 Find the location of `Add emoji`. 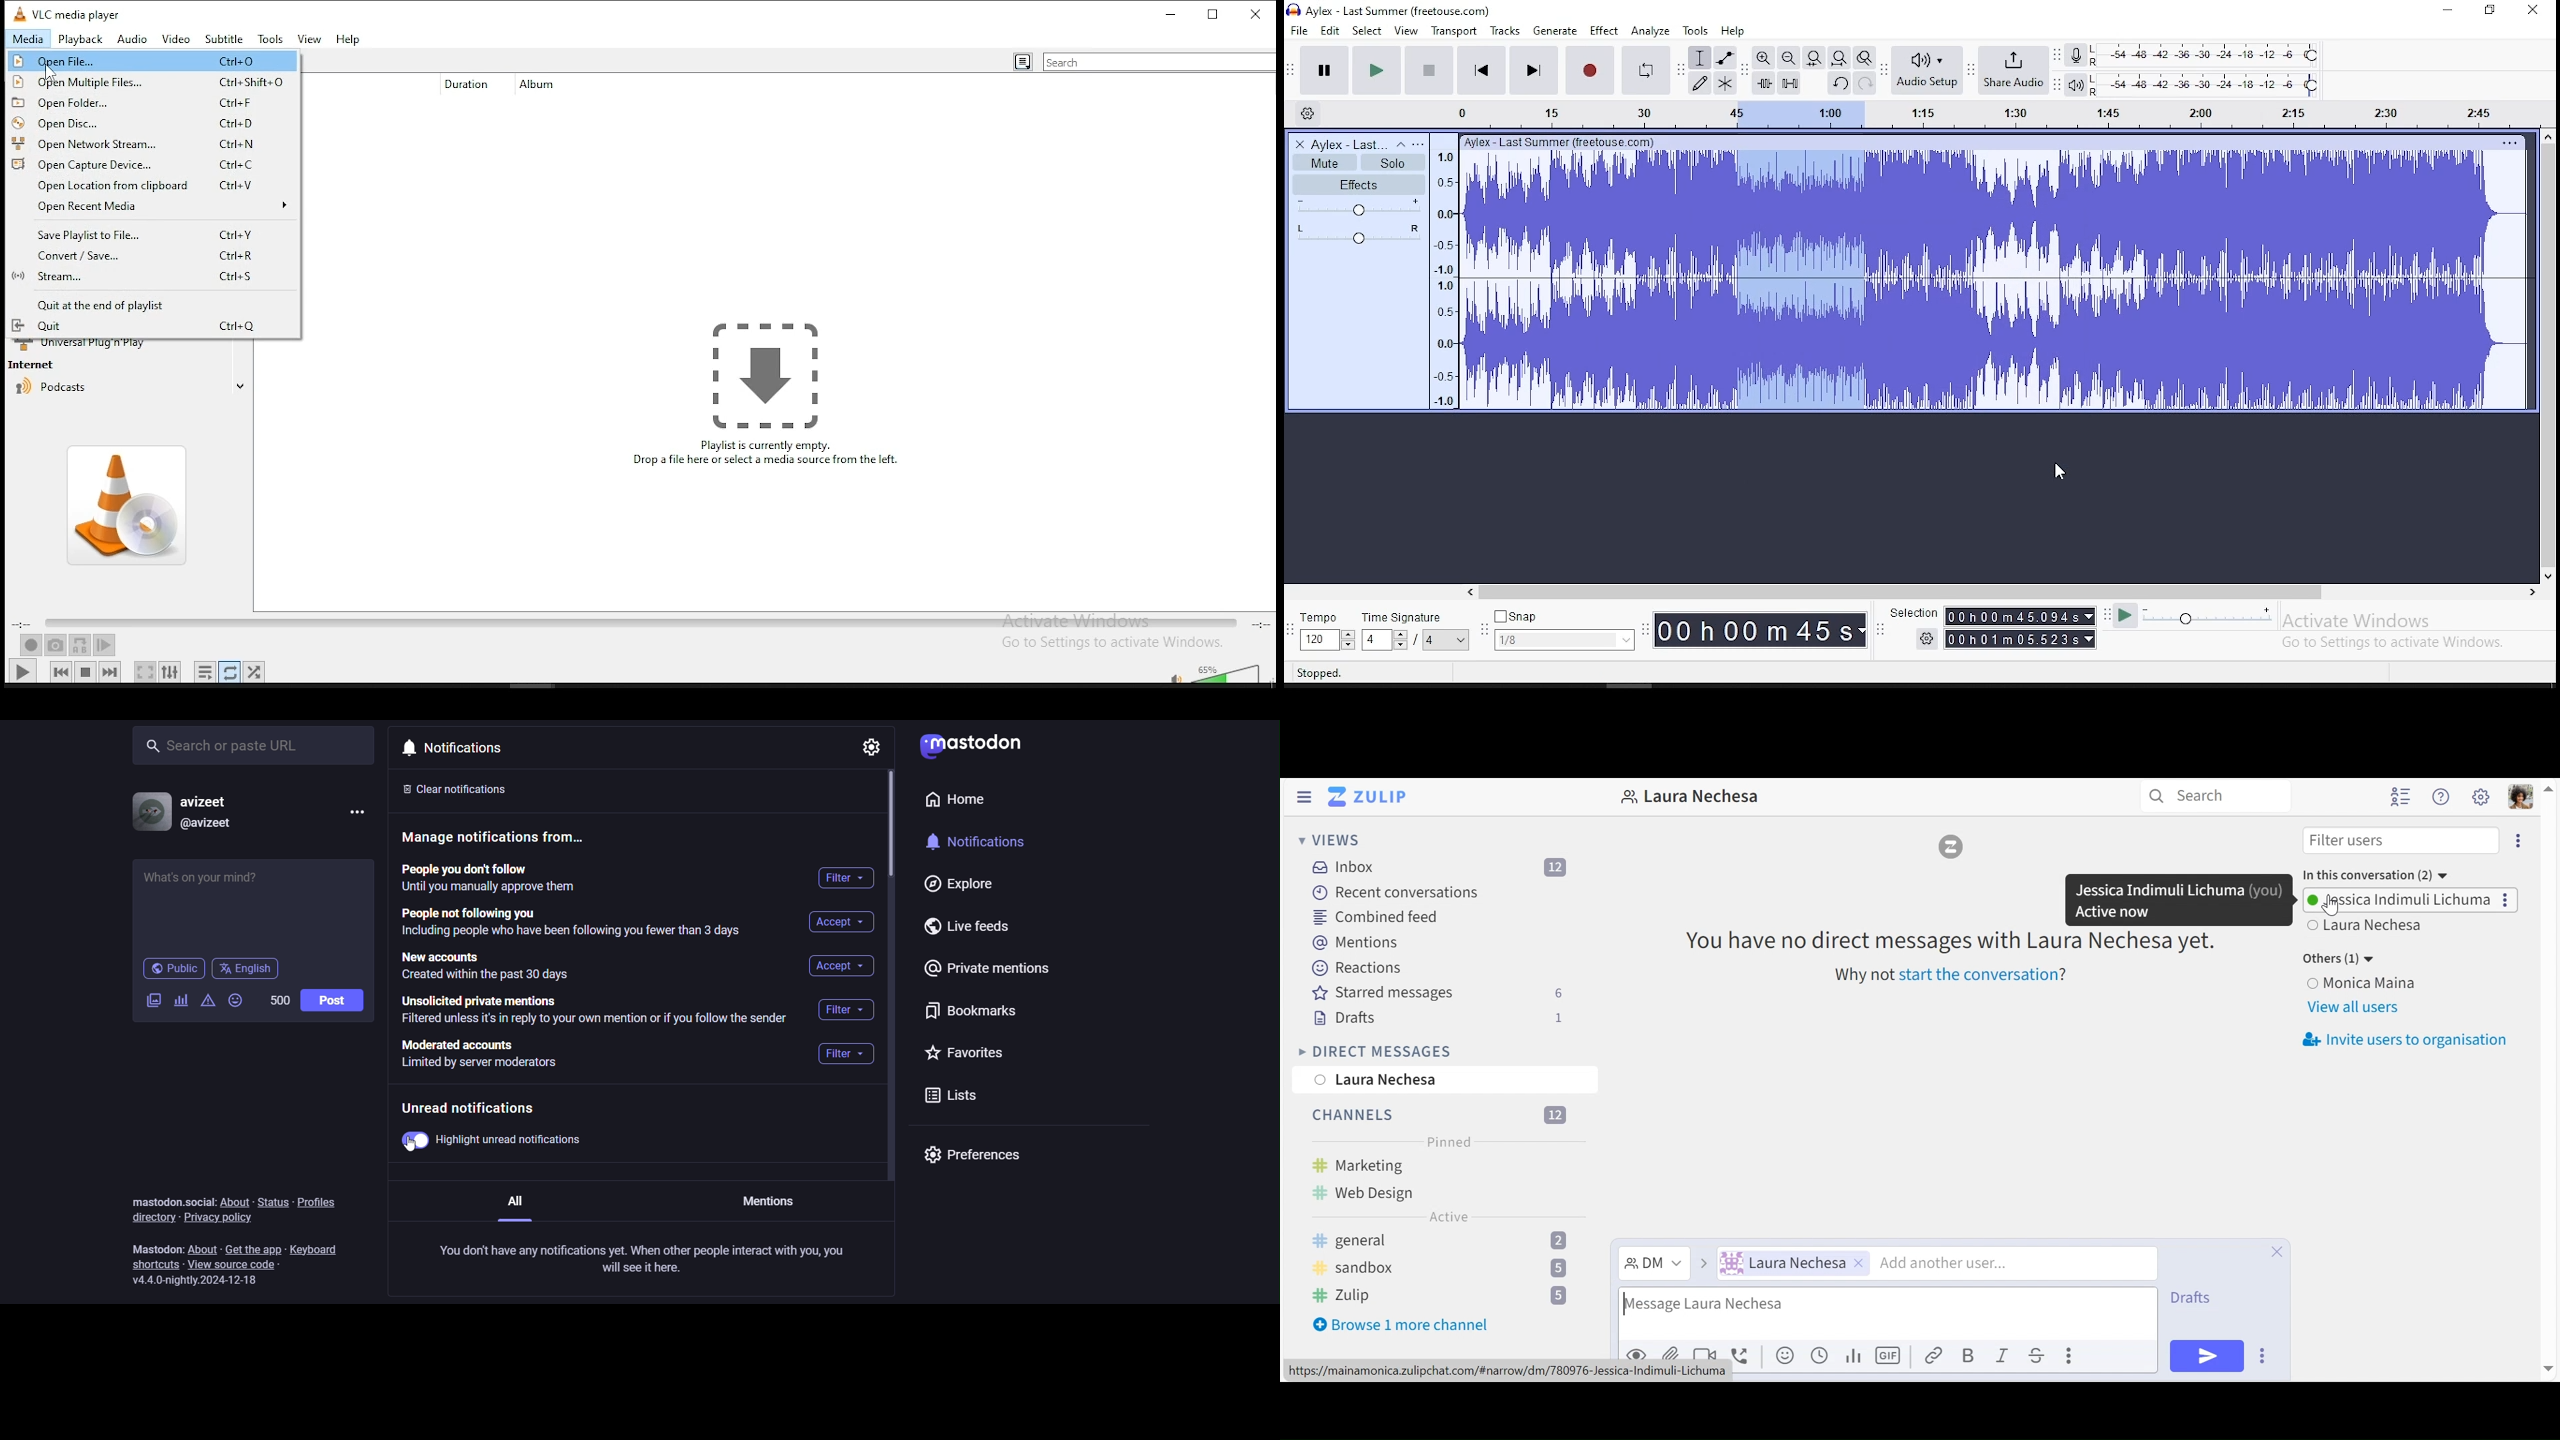

Add emoji is located at coordinates (1783, 1355).